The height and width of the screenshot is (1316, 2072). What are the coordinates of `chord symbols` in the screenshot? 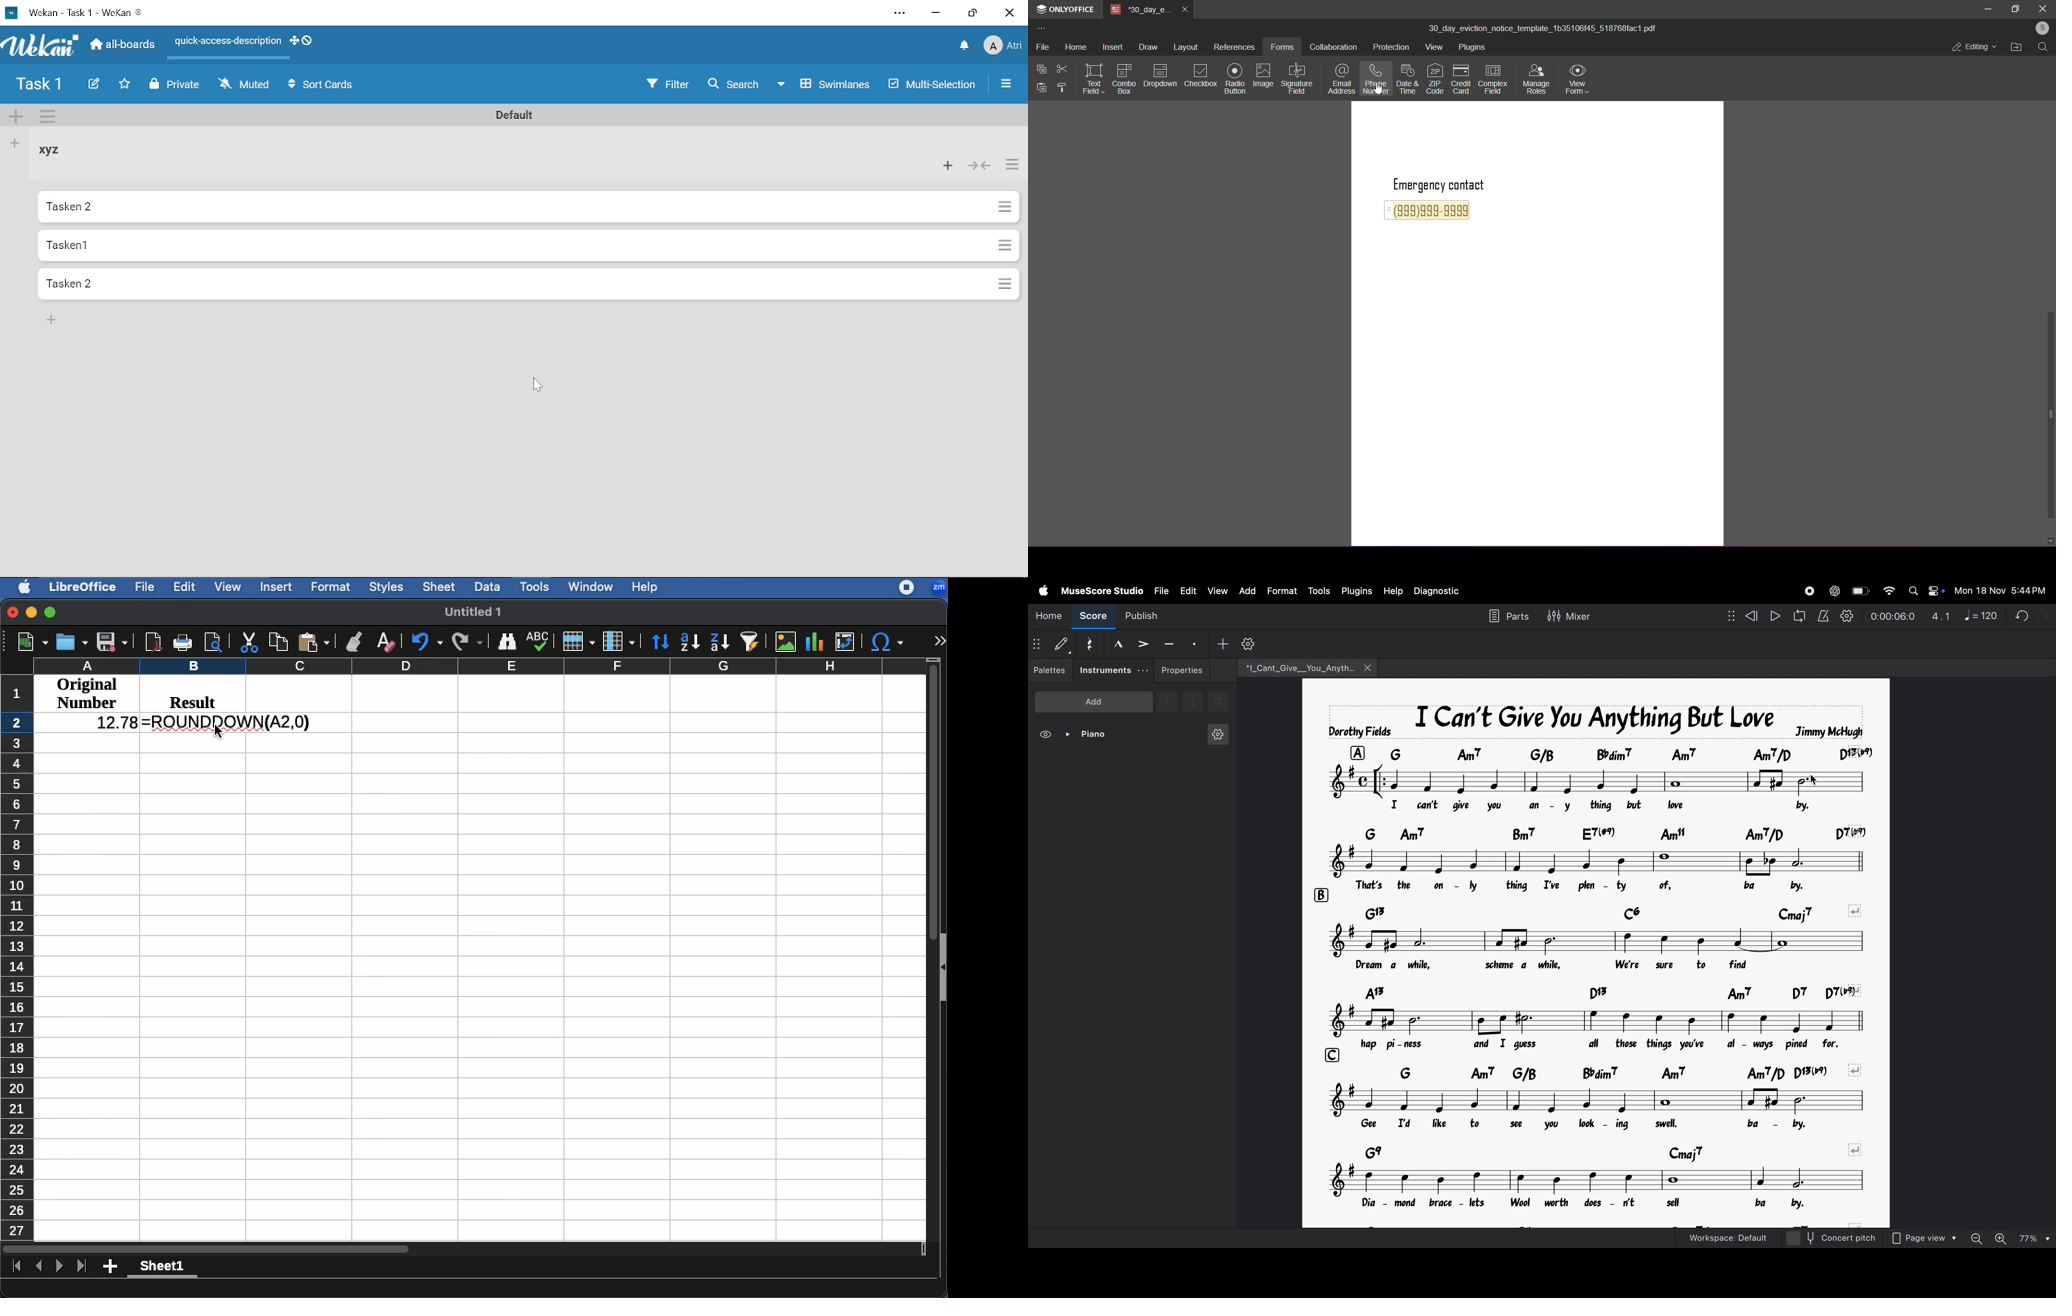 It's located at (1607, 1150).